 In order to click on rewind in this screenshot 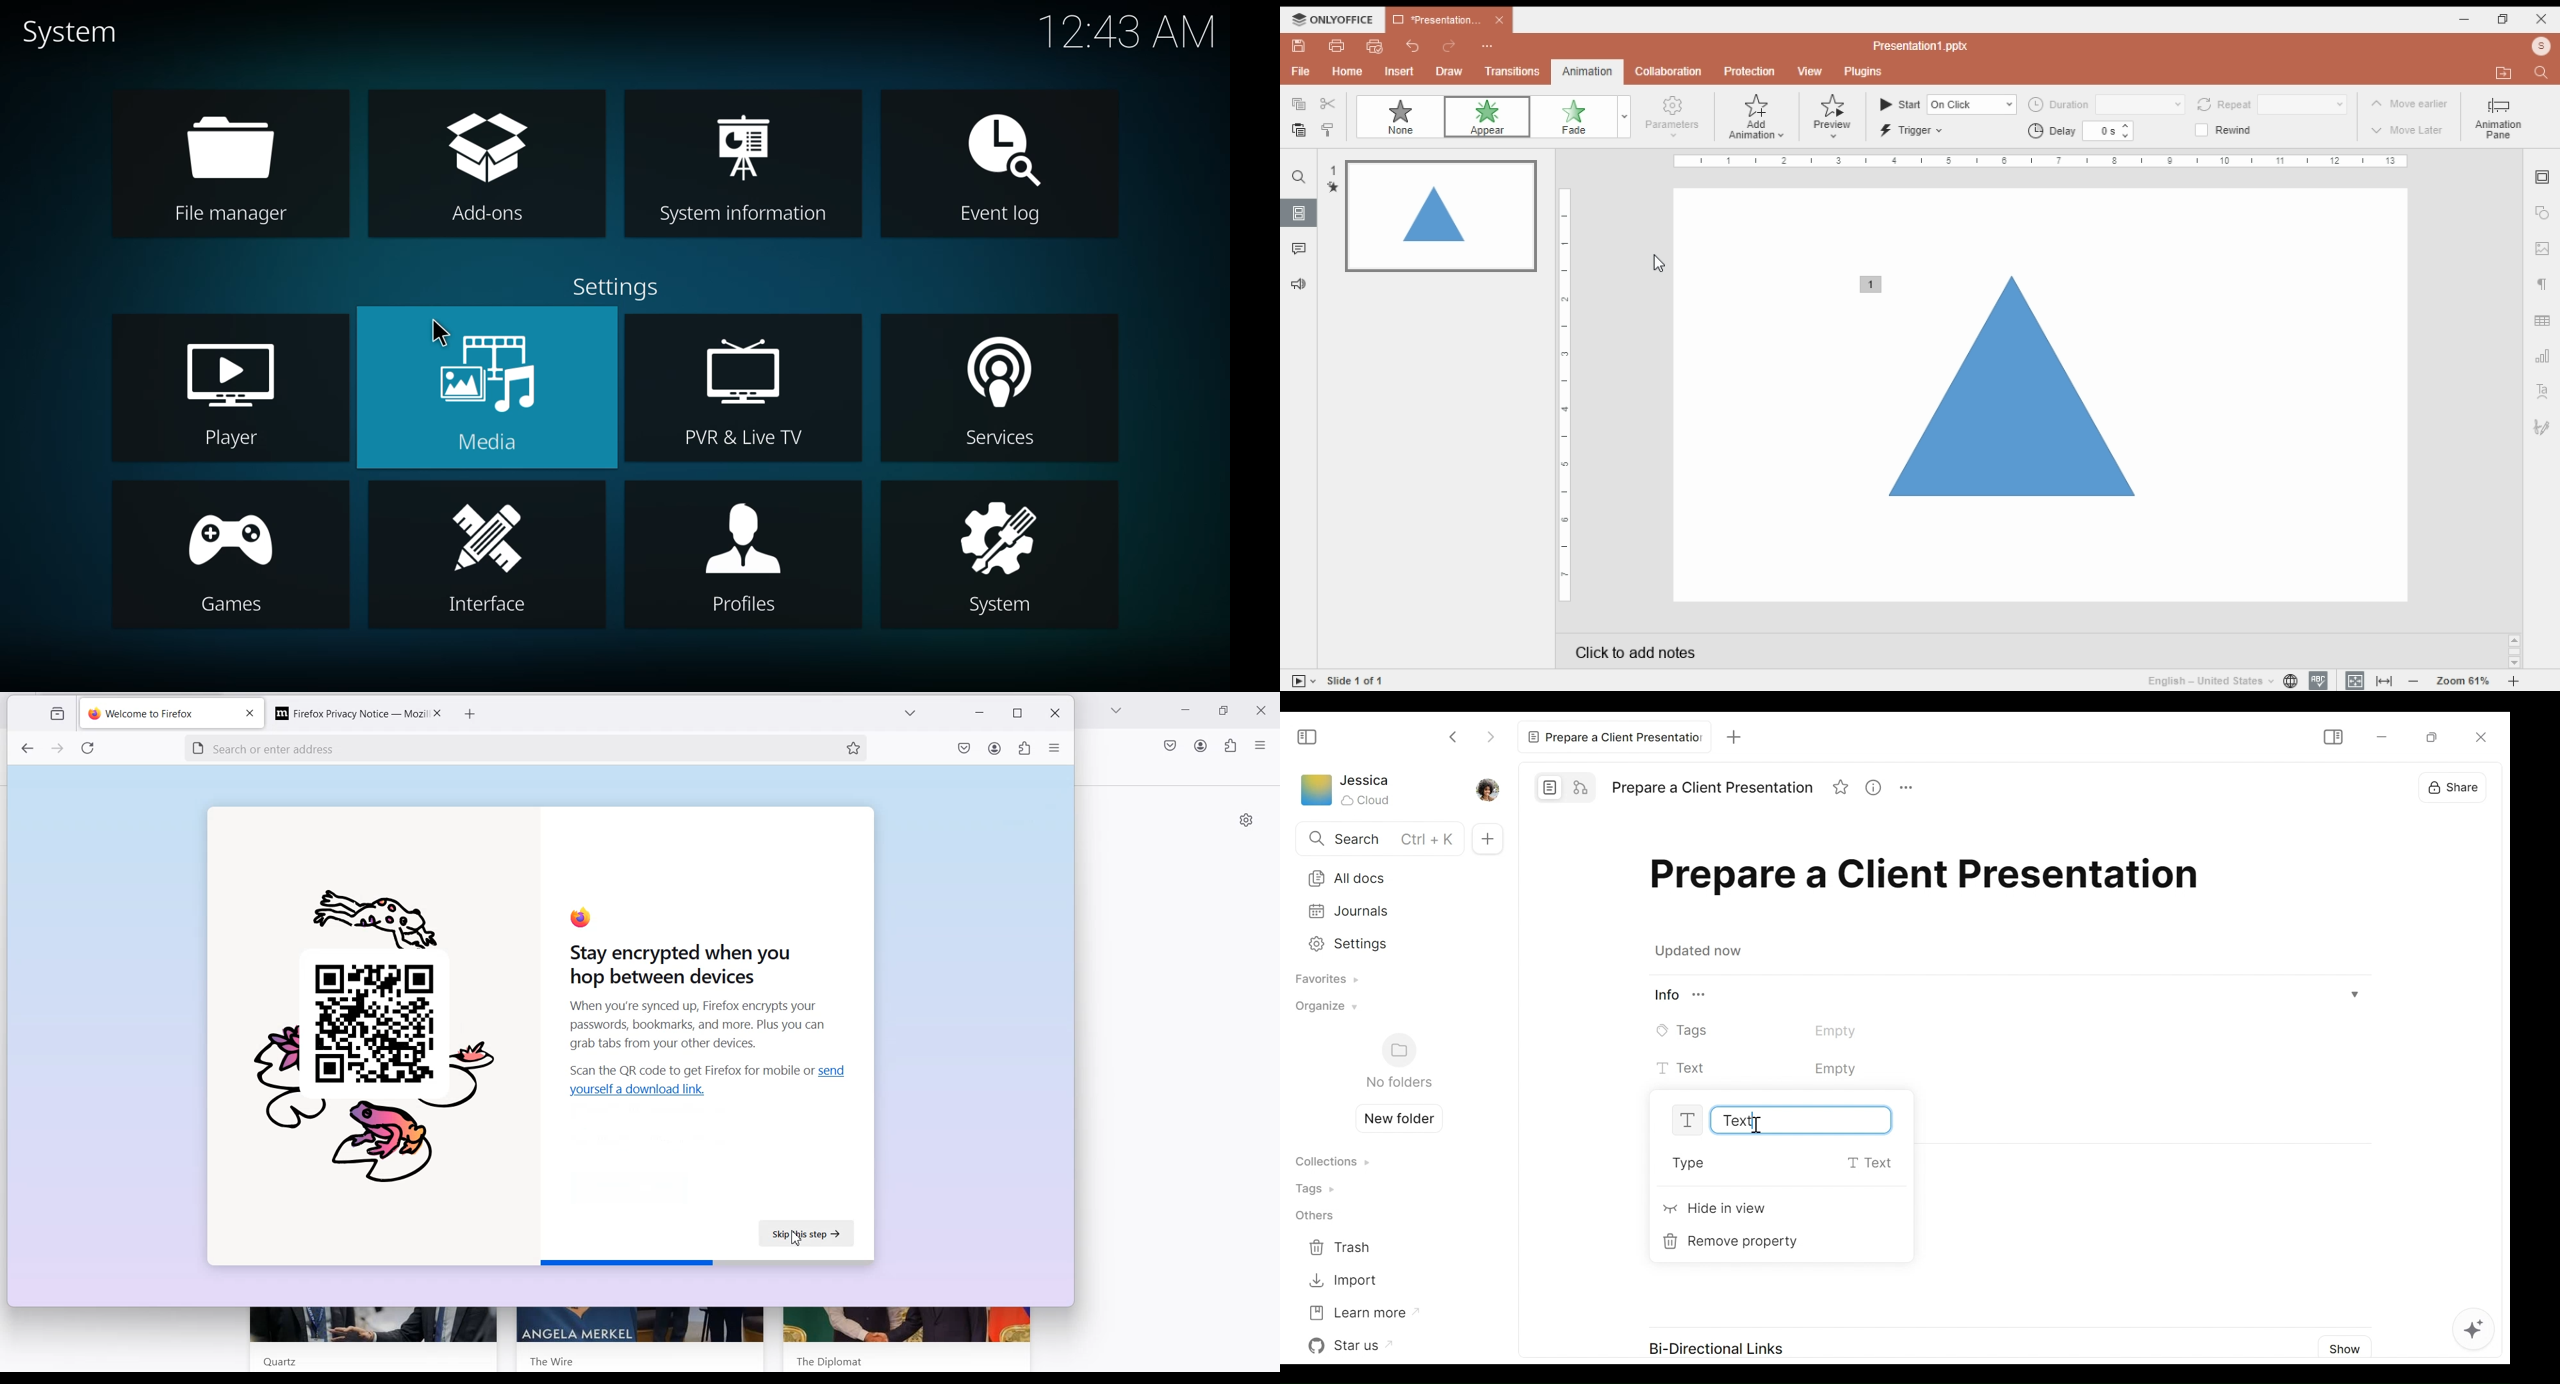, I will do `click(2239, 130)`.